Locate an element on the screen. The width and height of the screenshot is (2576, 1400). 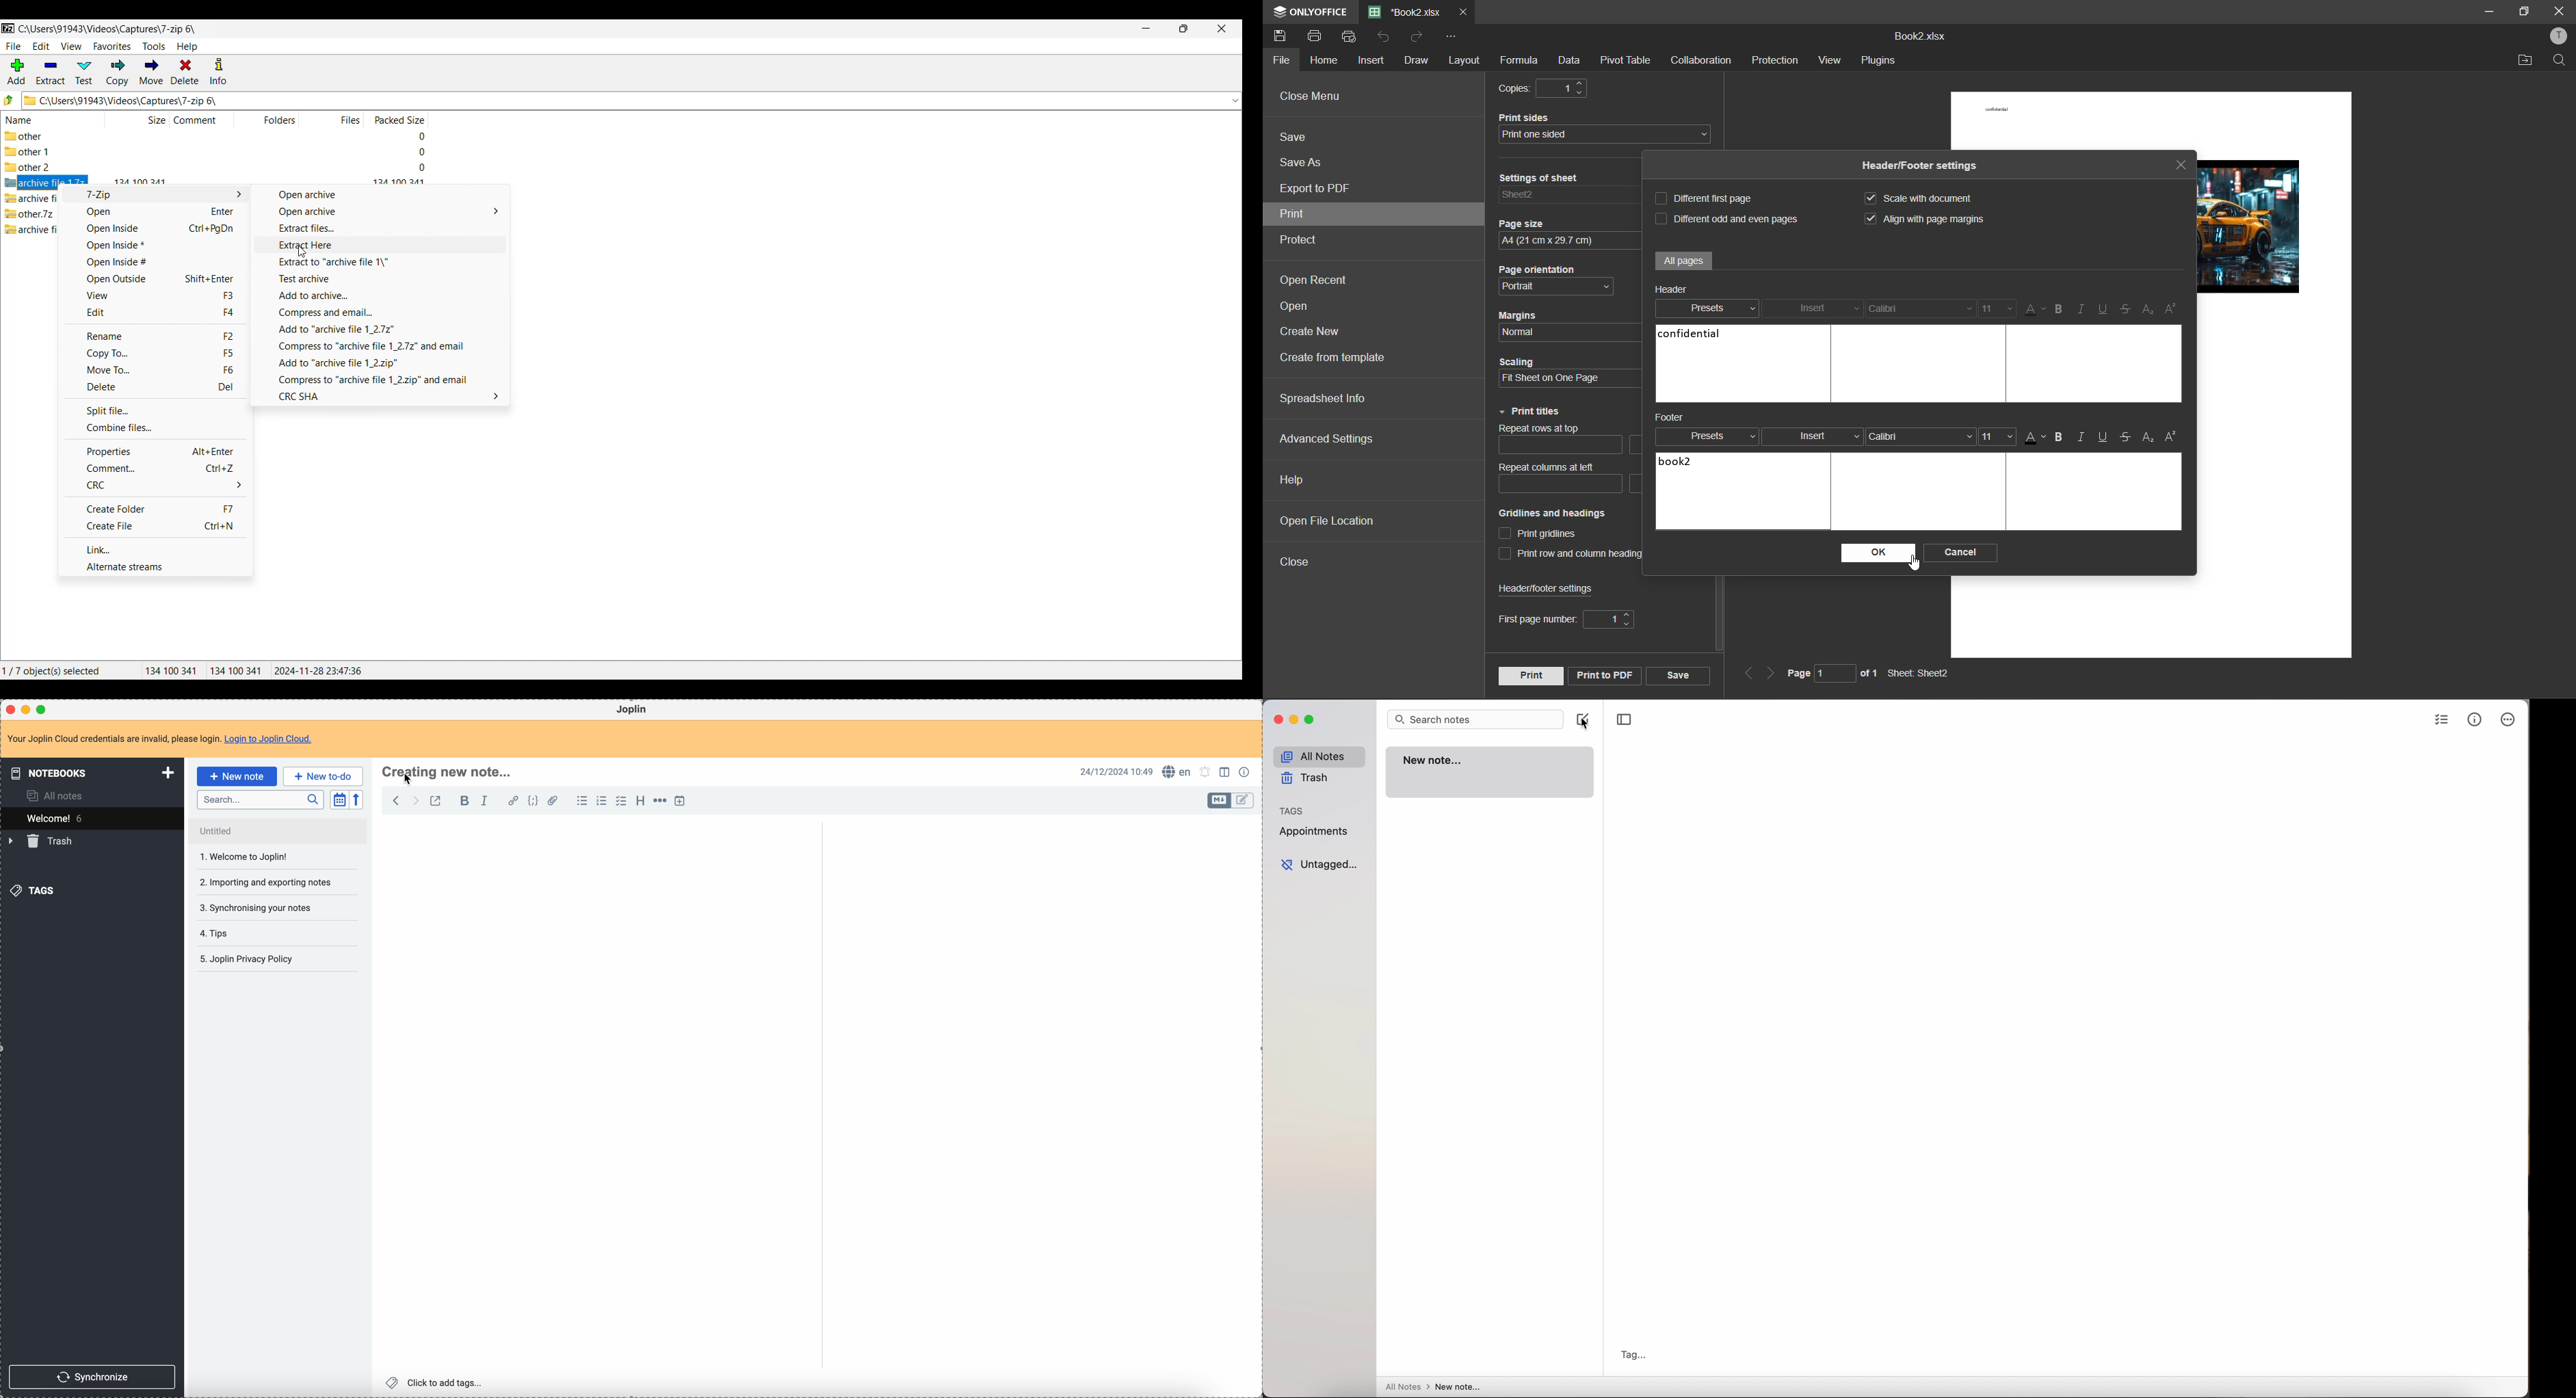
synchronize is located at coordinates (94, 1376).